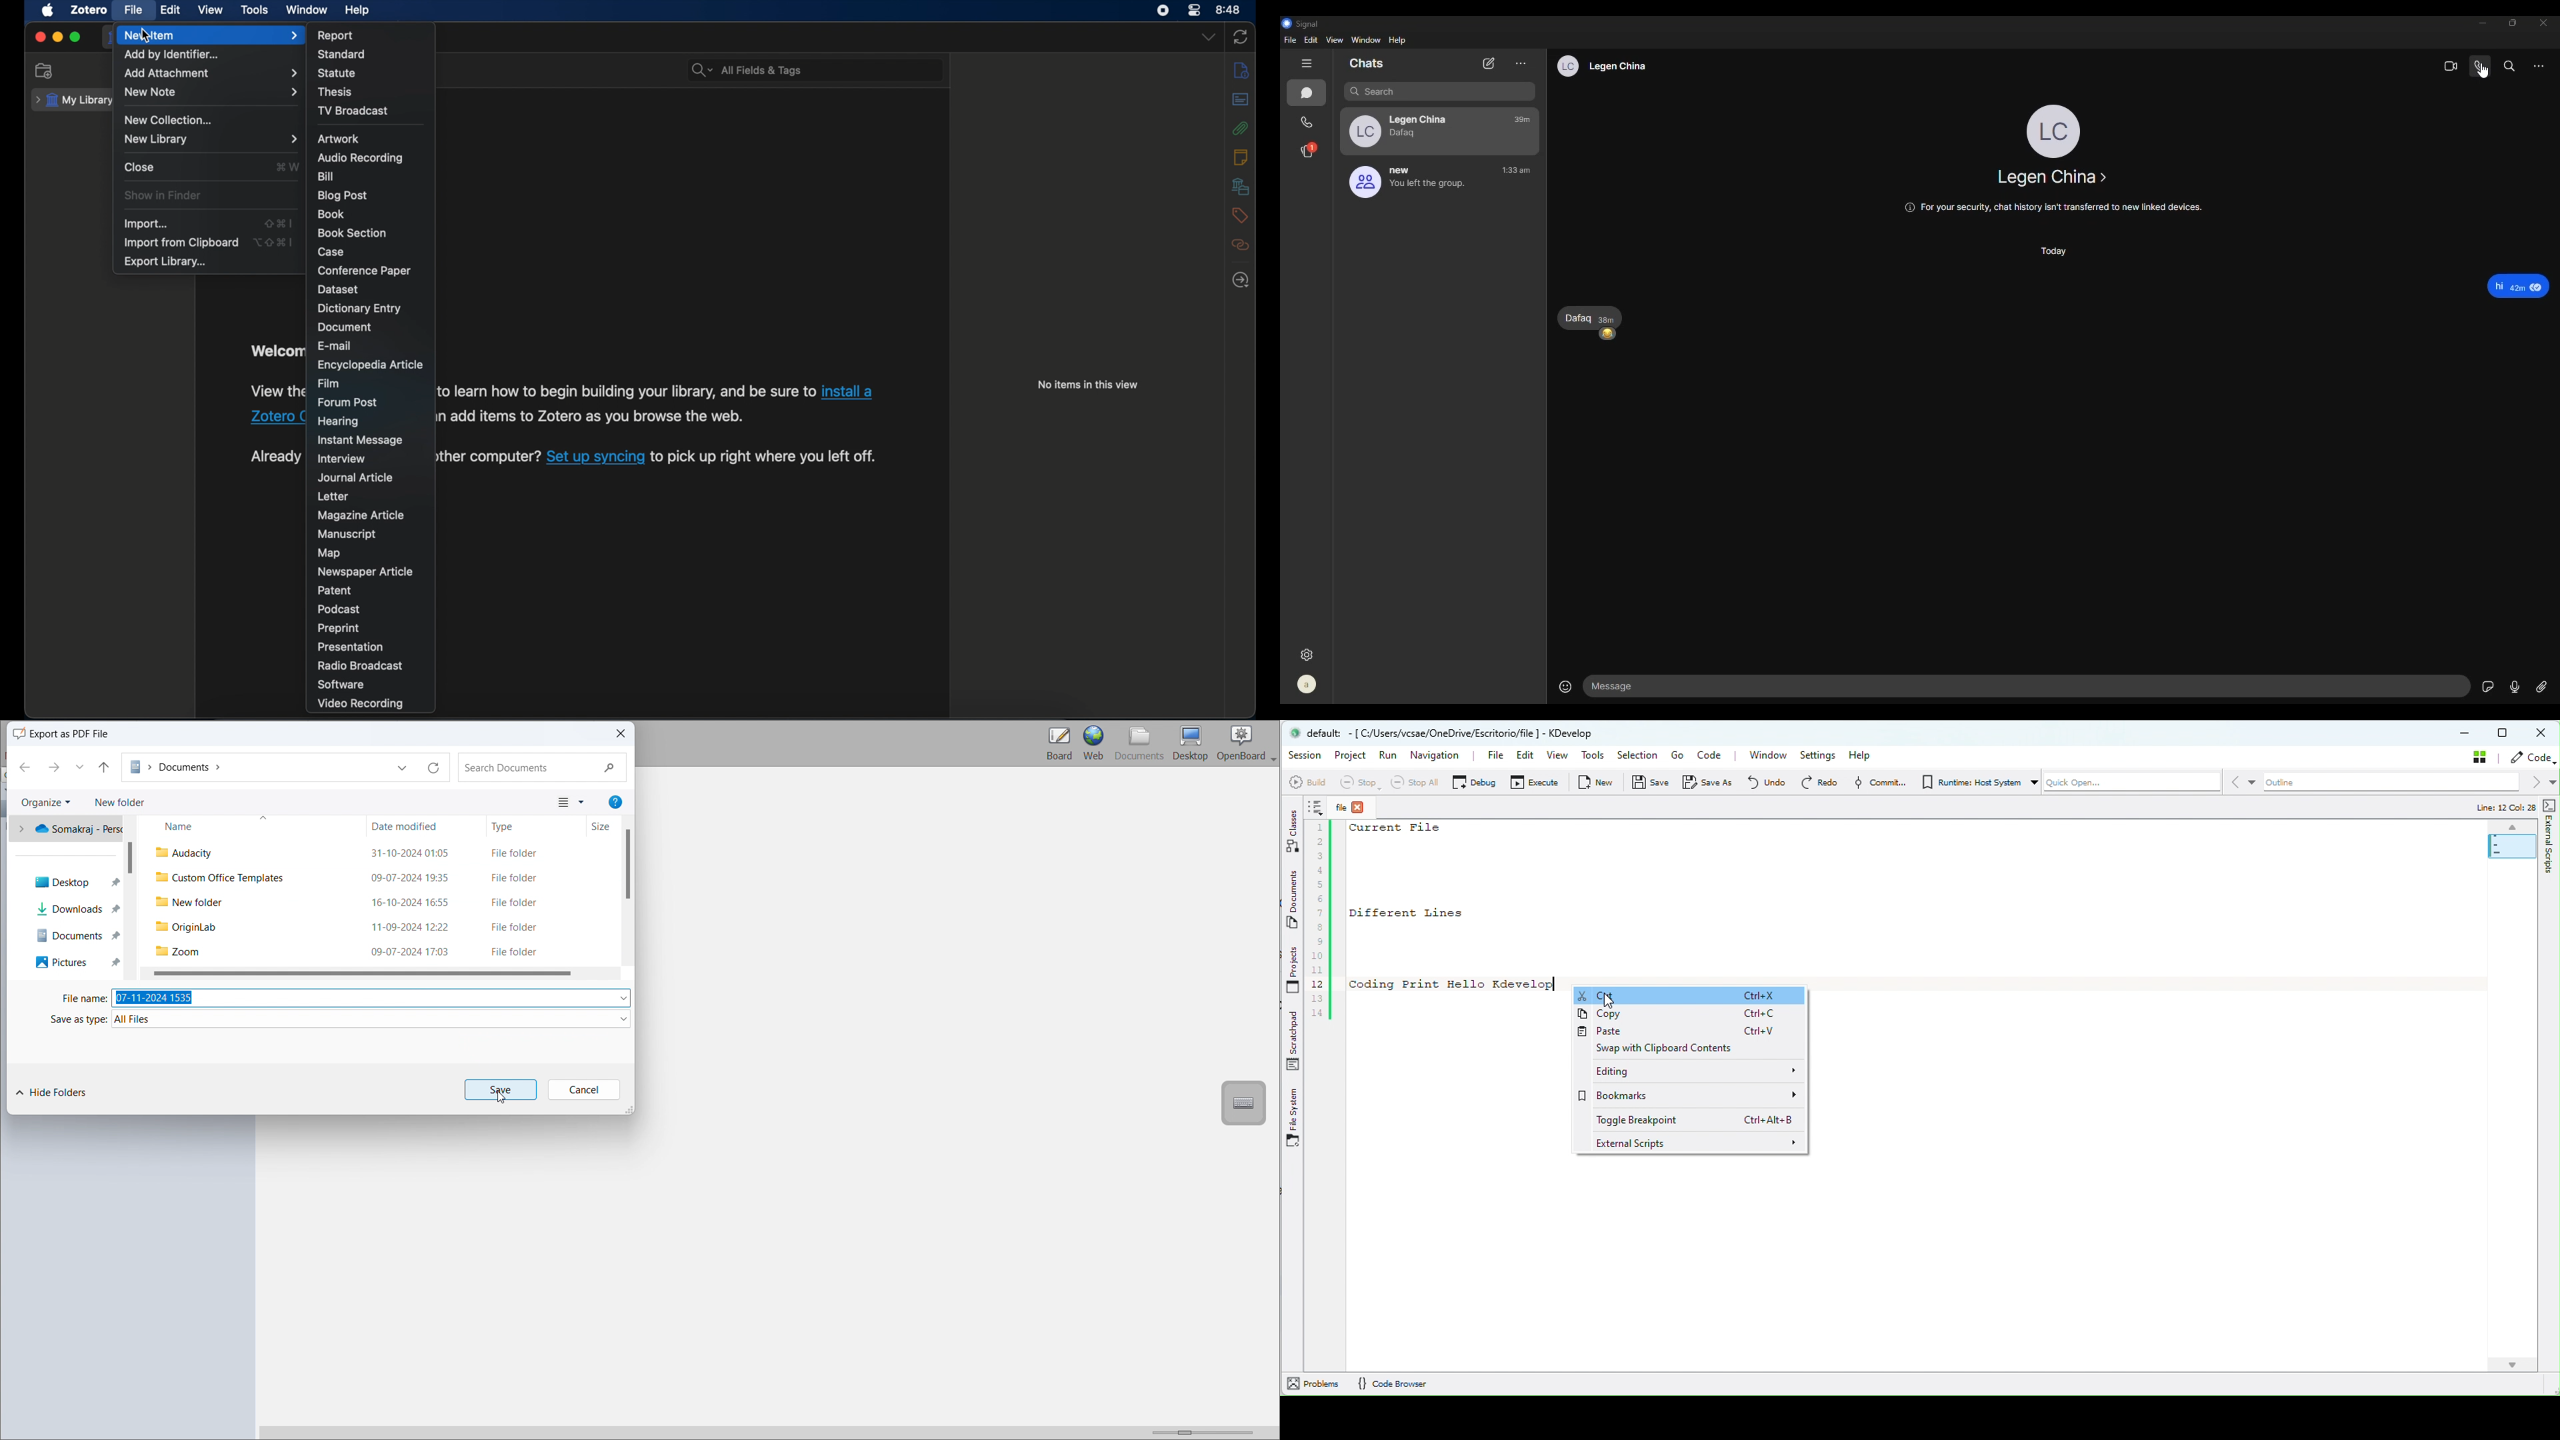 This screenshot has width=2576, height=1456. Describe the element at coordinates (223, 879) in the screenshot. I see `Custom Office Templates` at that location.